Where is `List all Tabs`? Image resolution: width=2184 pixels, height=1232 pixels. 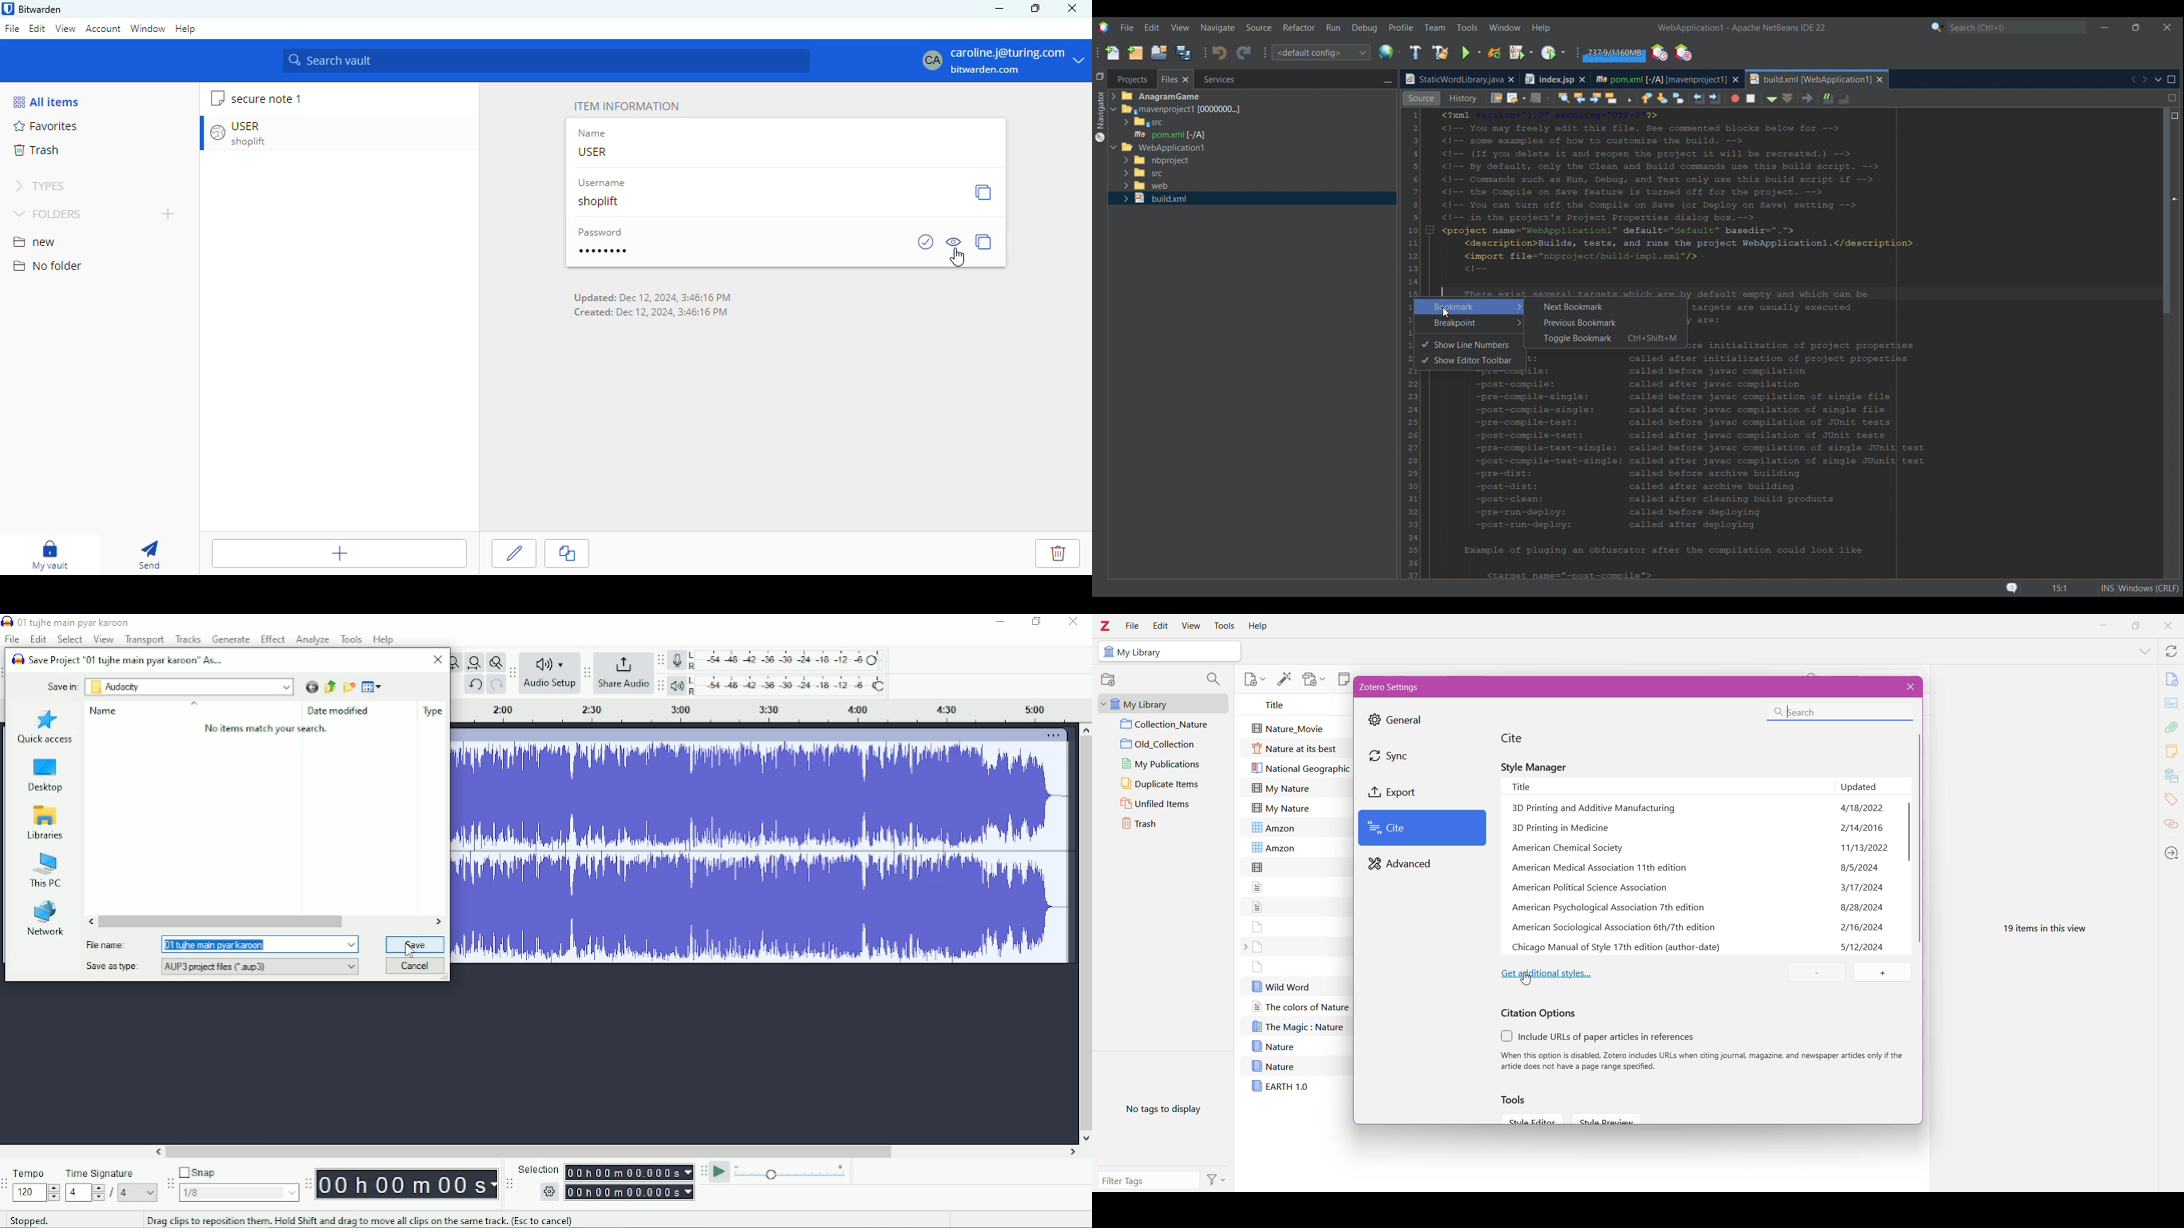
List all Tabs is located at coordinates (2143, 650).